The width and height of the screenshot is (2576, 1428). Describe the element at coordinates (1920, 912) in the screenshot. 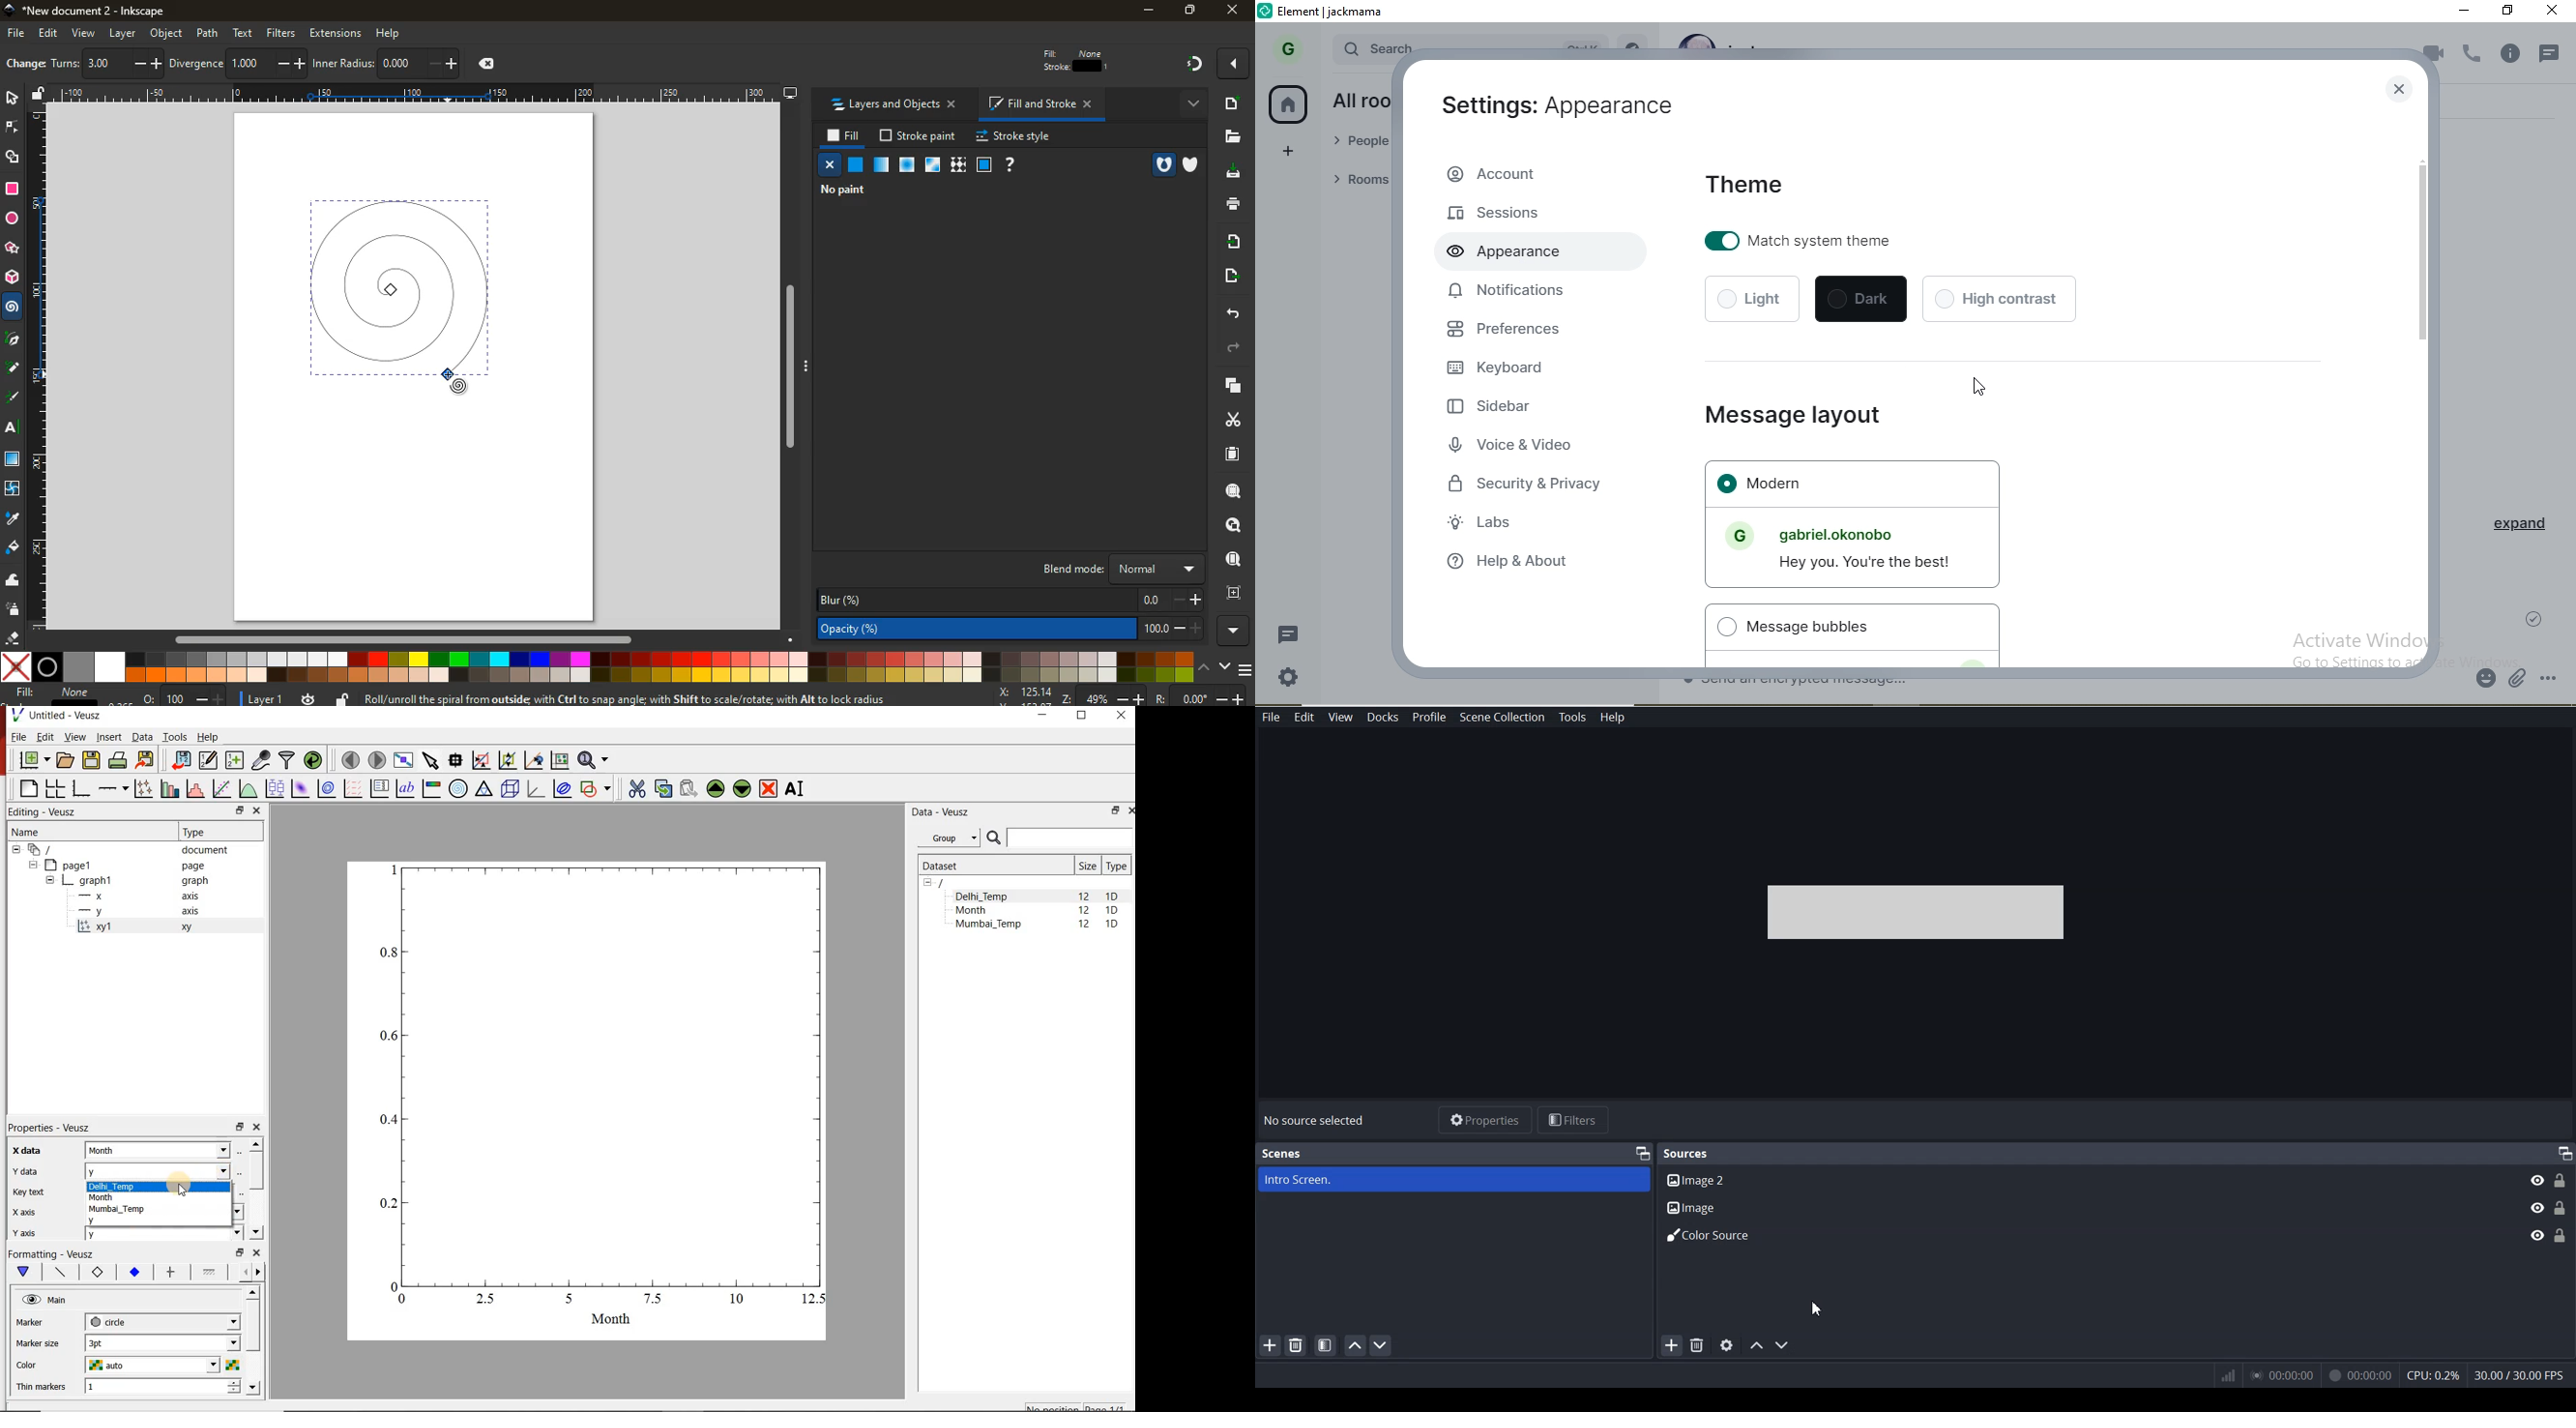

I see `File Preview Window` at that location.